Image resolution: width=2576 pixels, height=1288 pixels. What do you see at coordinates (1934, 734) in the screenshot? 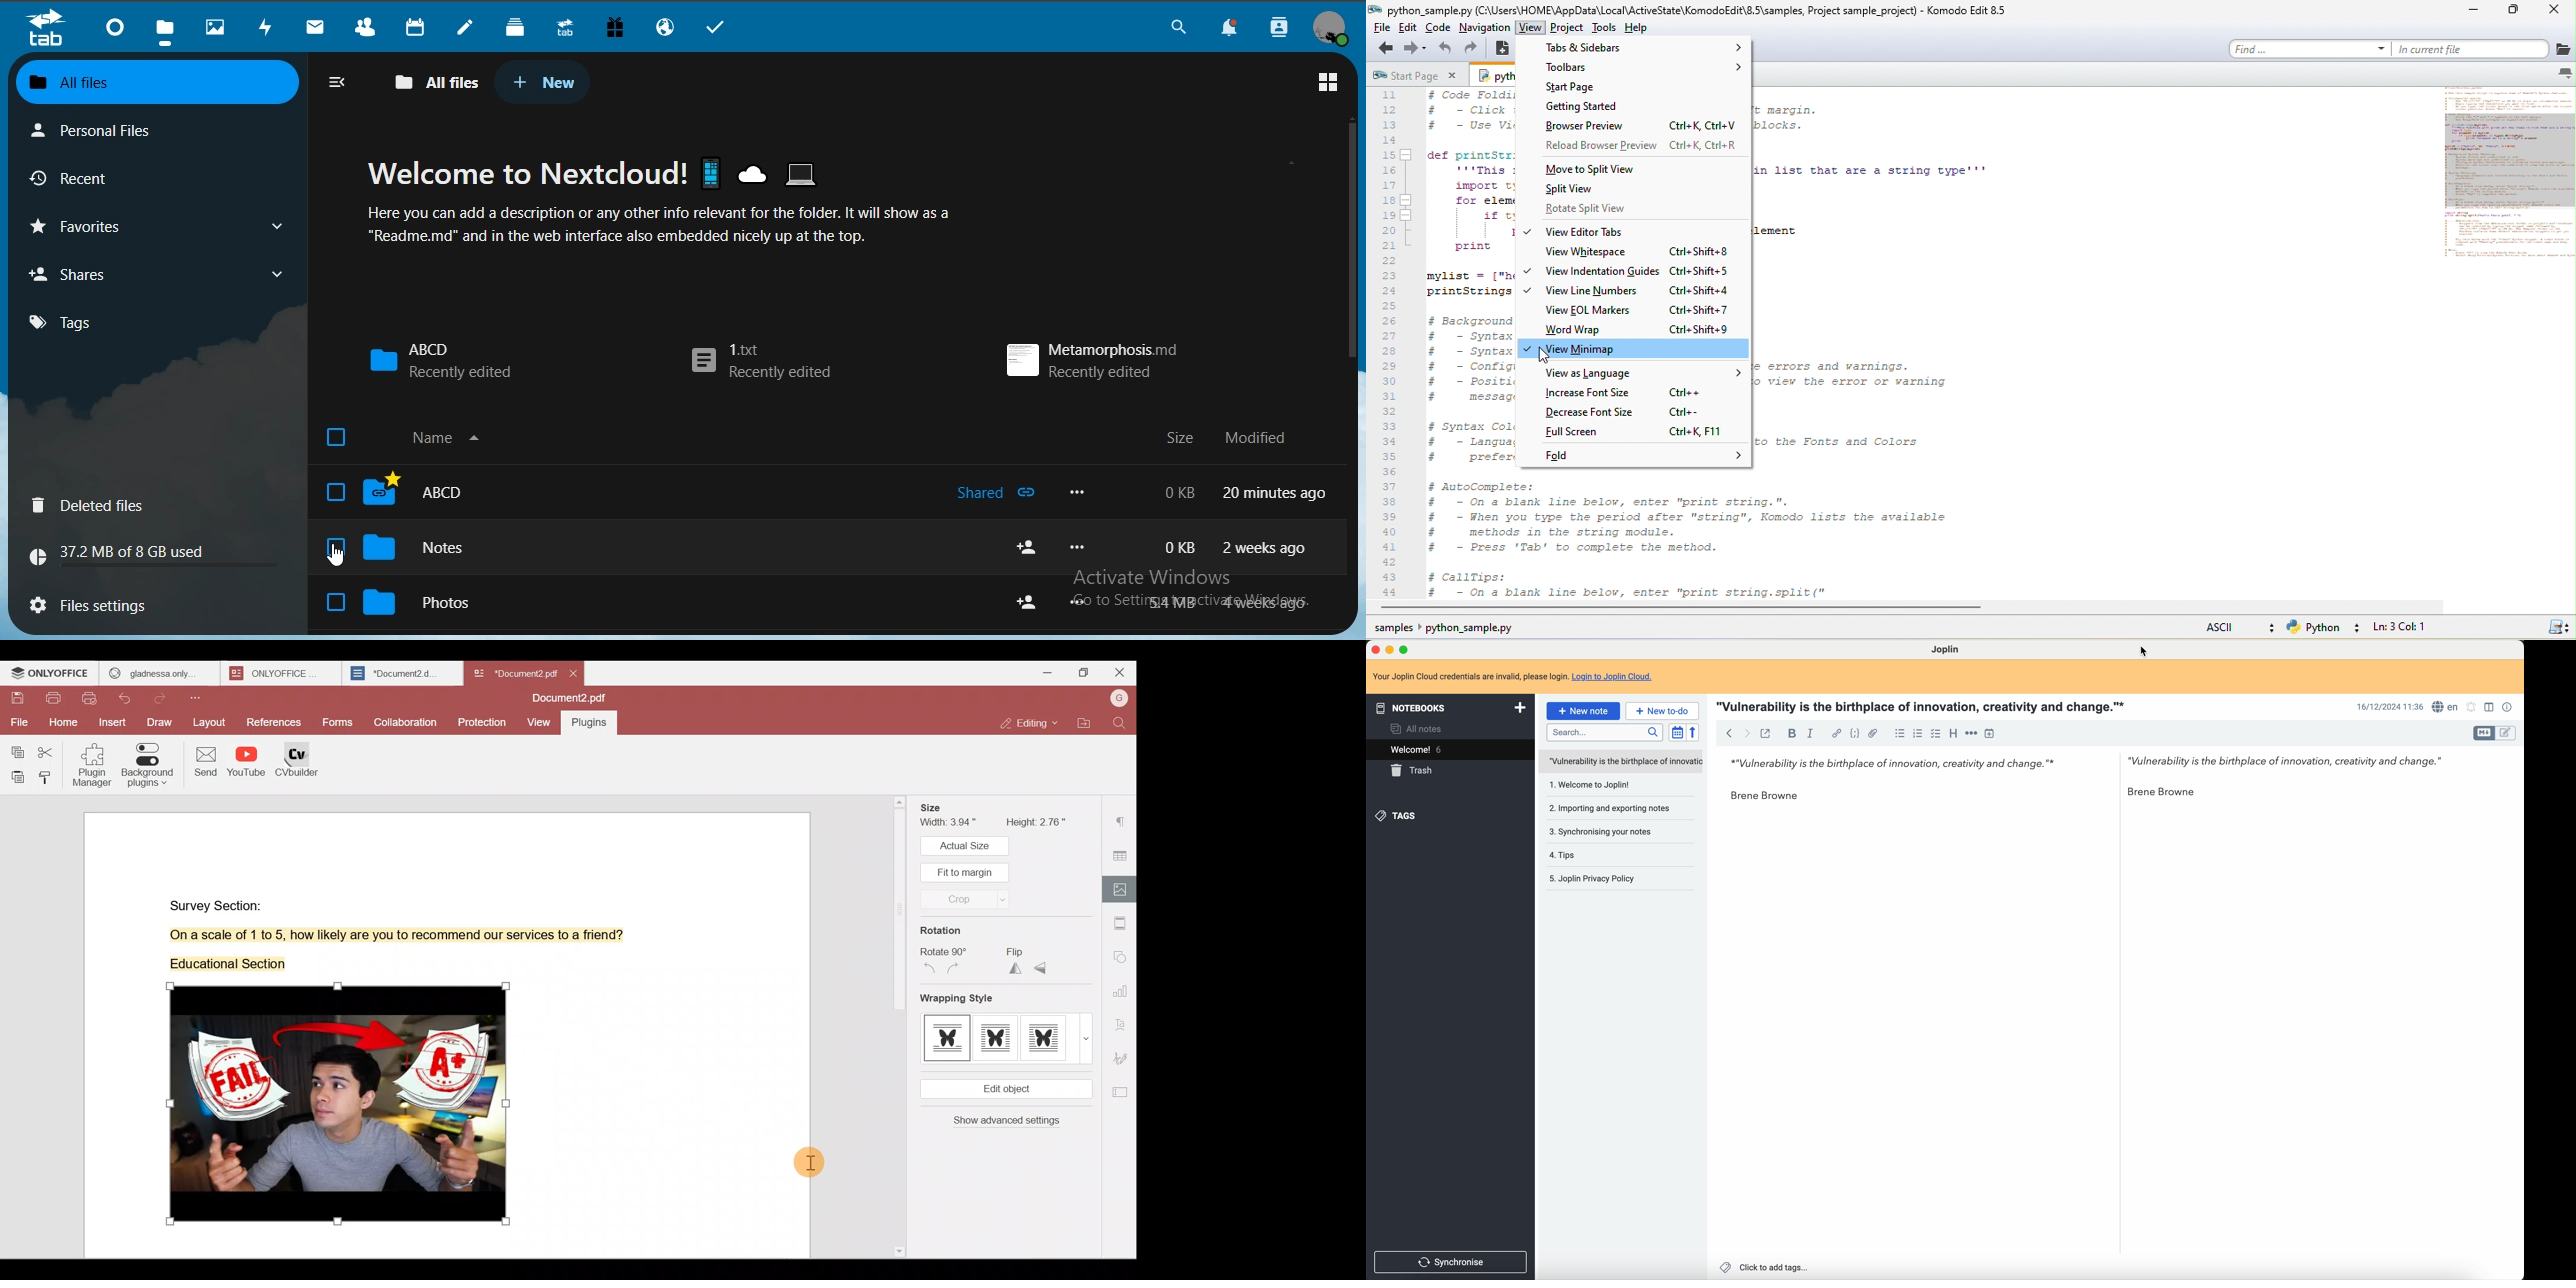
I see `checkbox` at bounding box center [1934, 734].